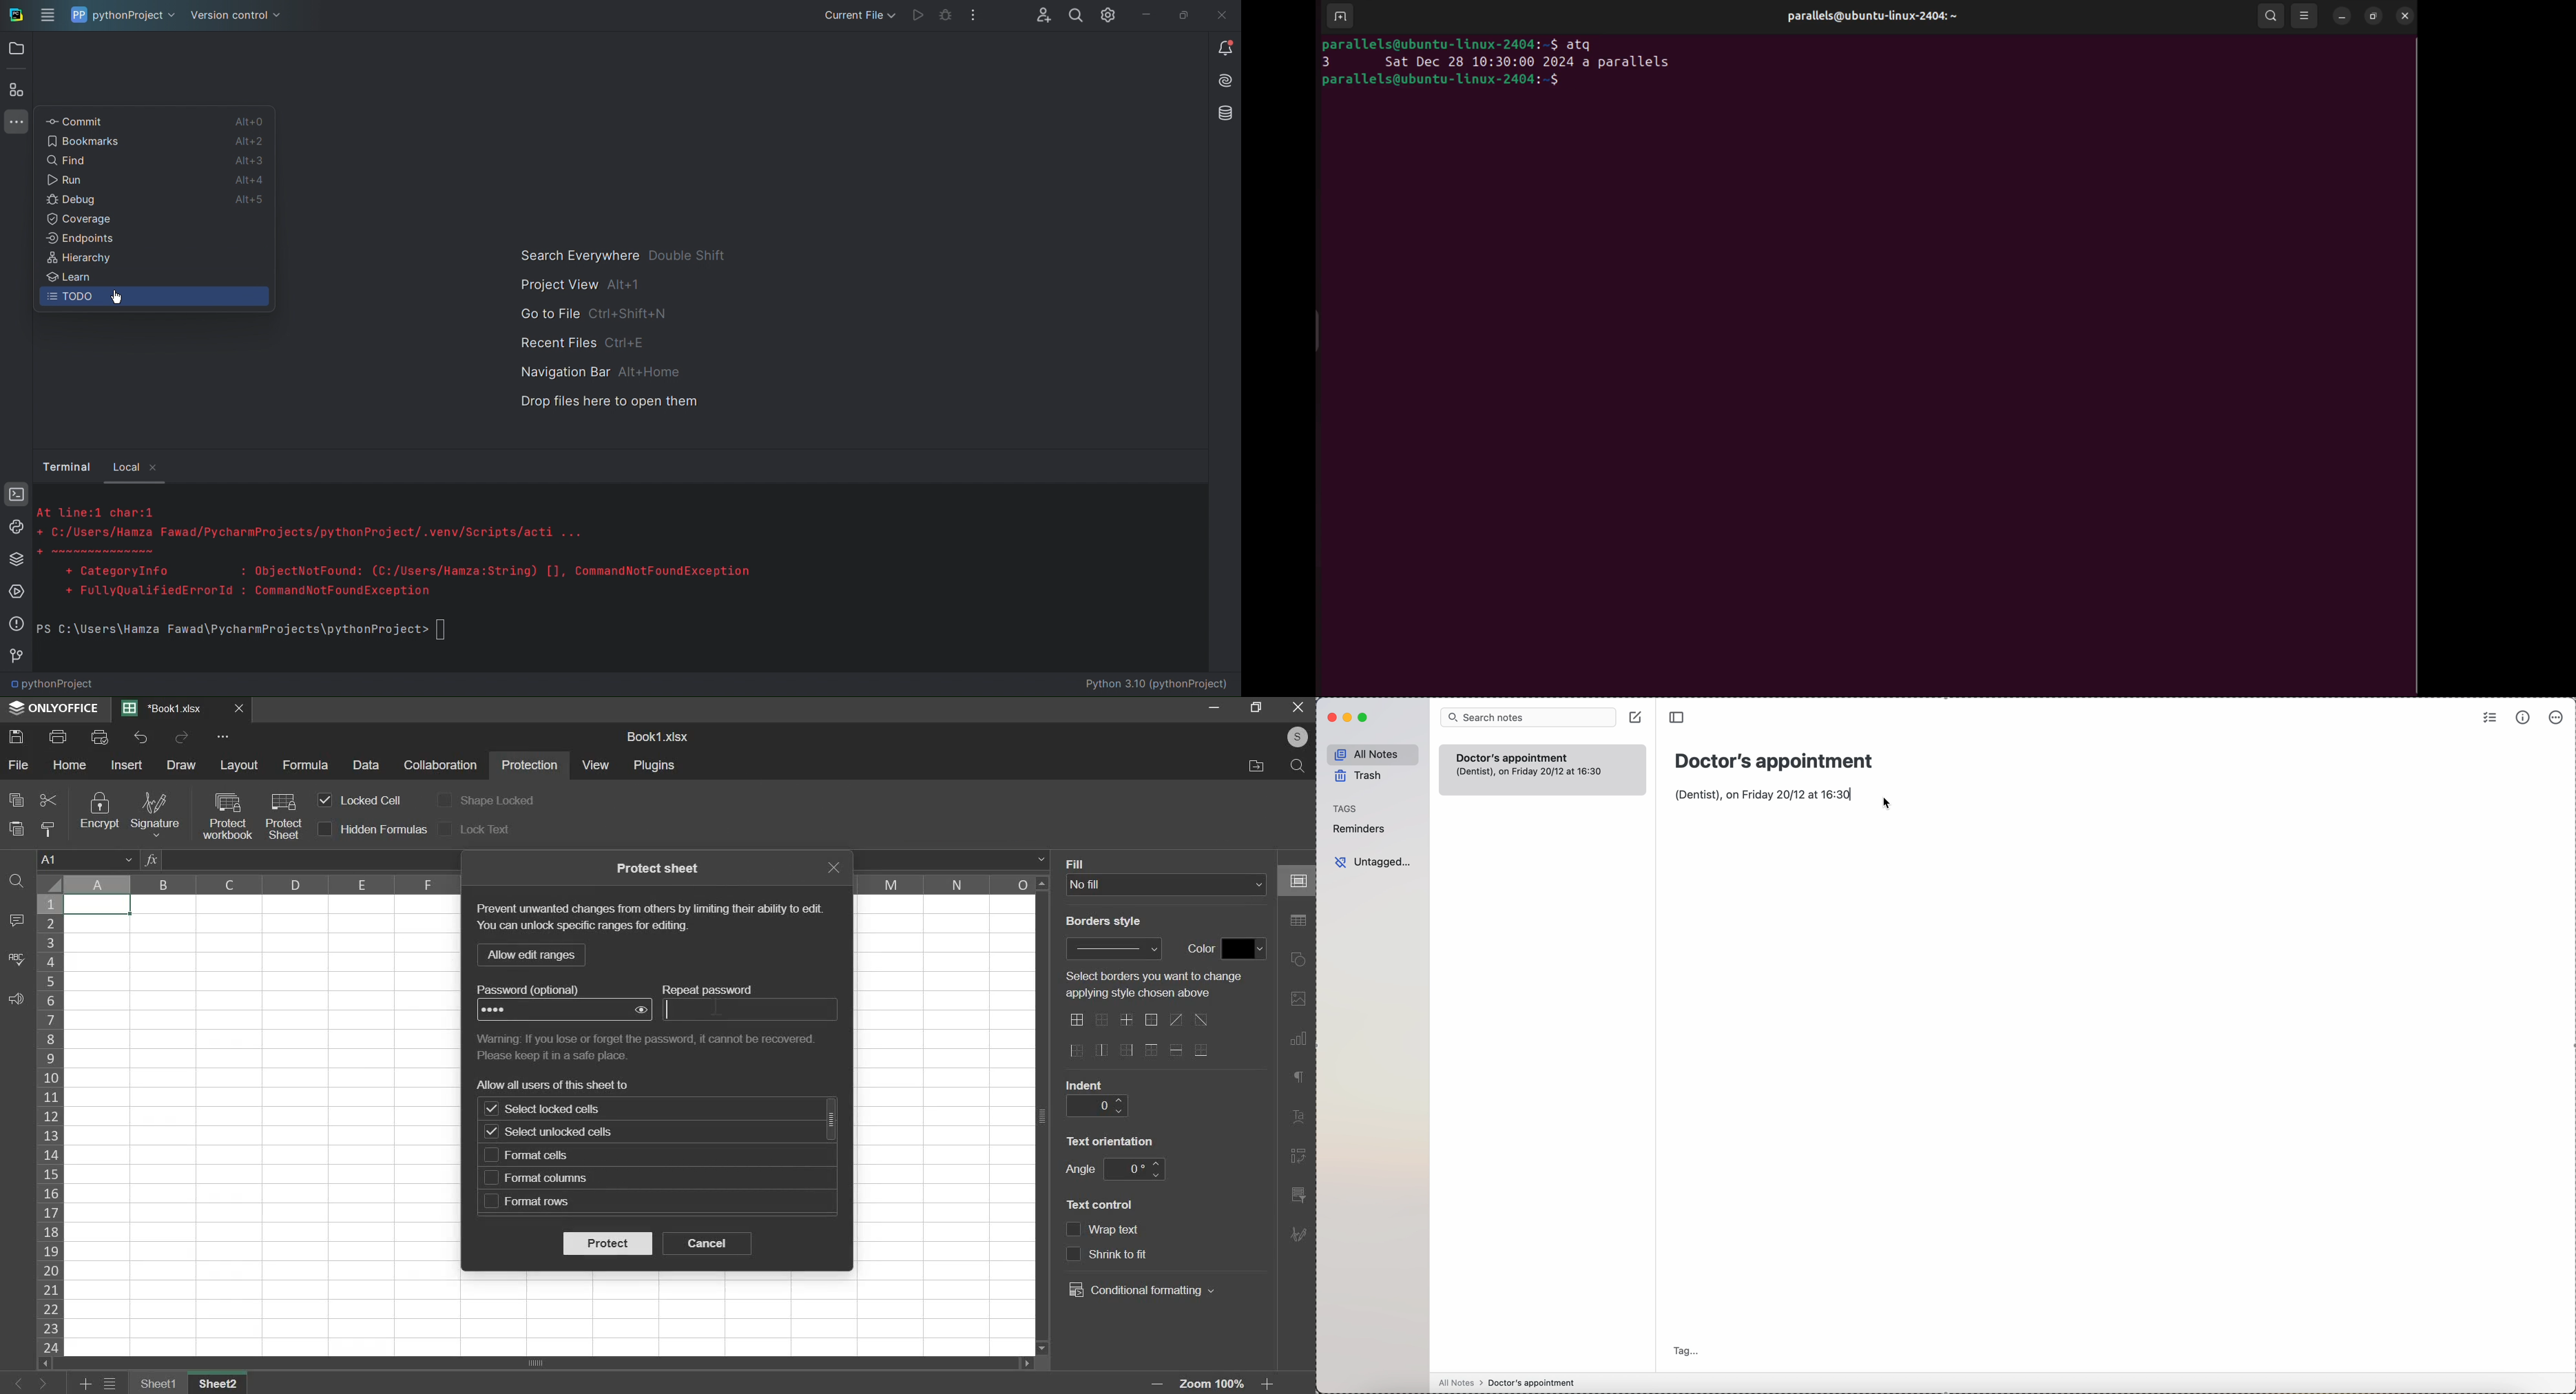  What do you see at coordinates (1084, 1084) in the screenshot?
I see `indent` at bounding box center [1084, 1084].